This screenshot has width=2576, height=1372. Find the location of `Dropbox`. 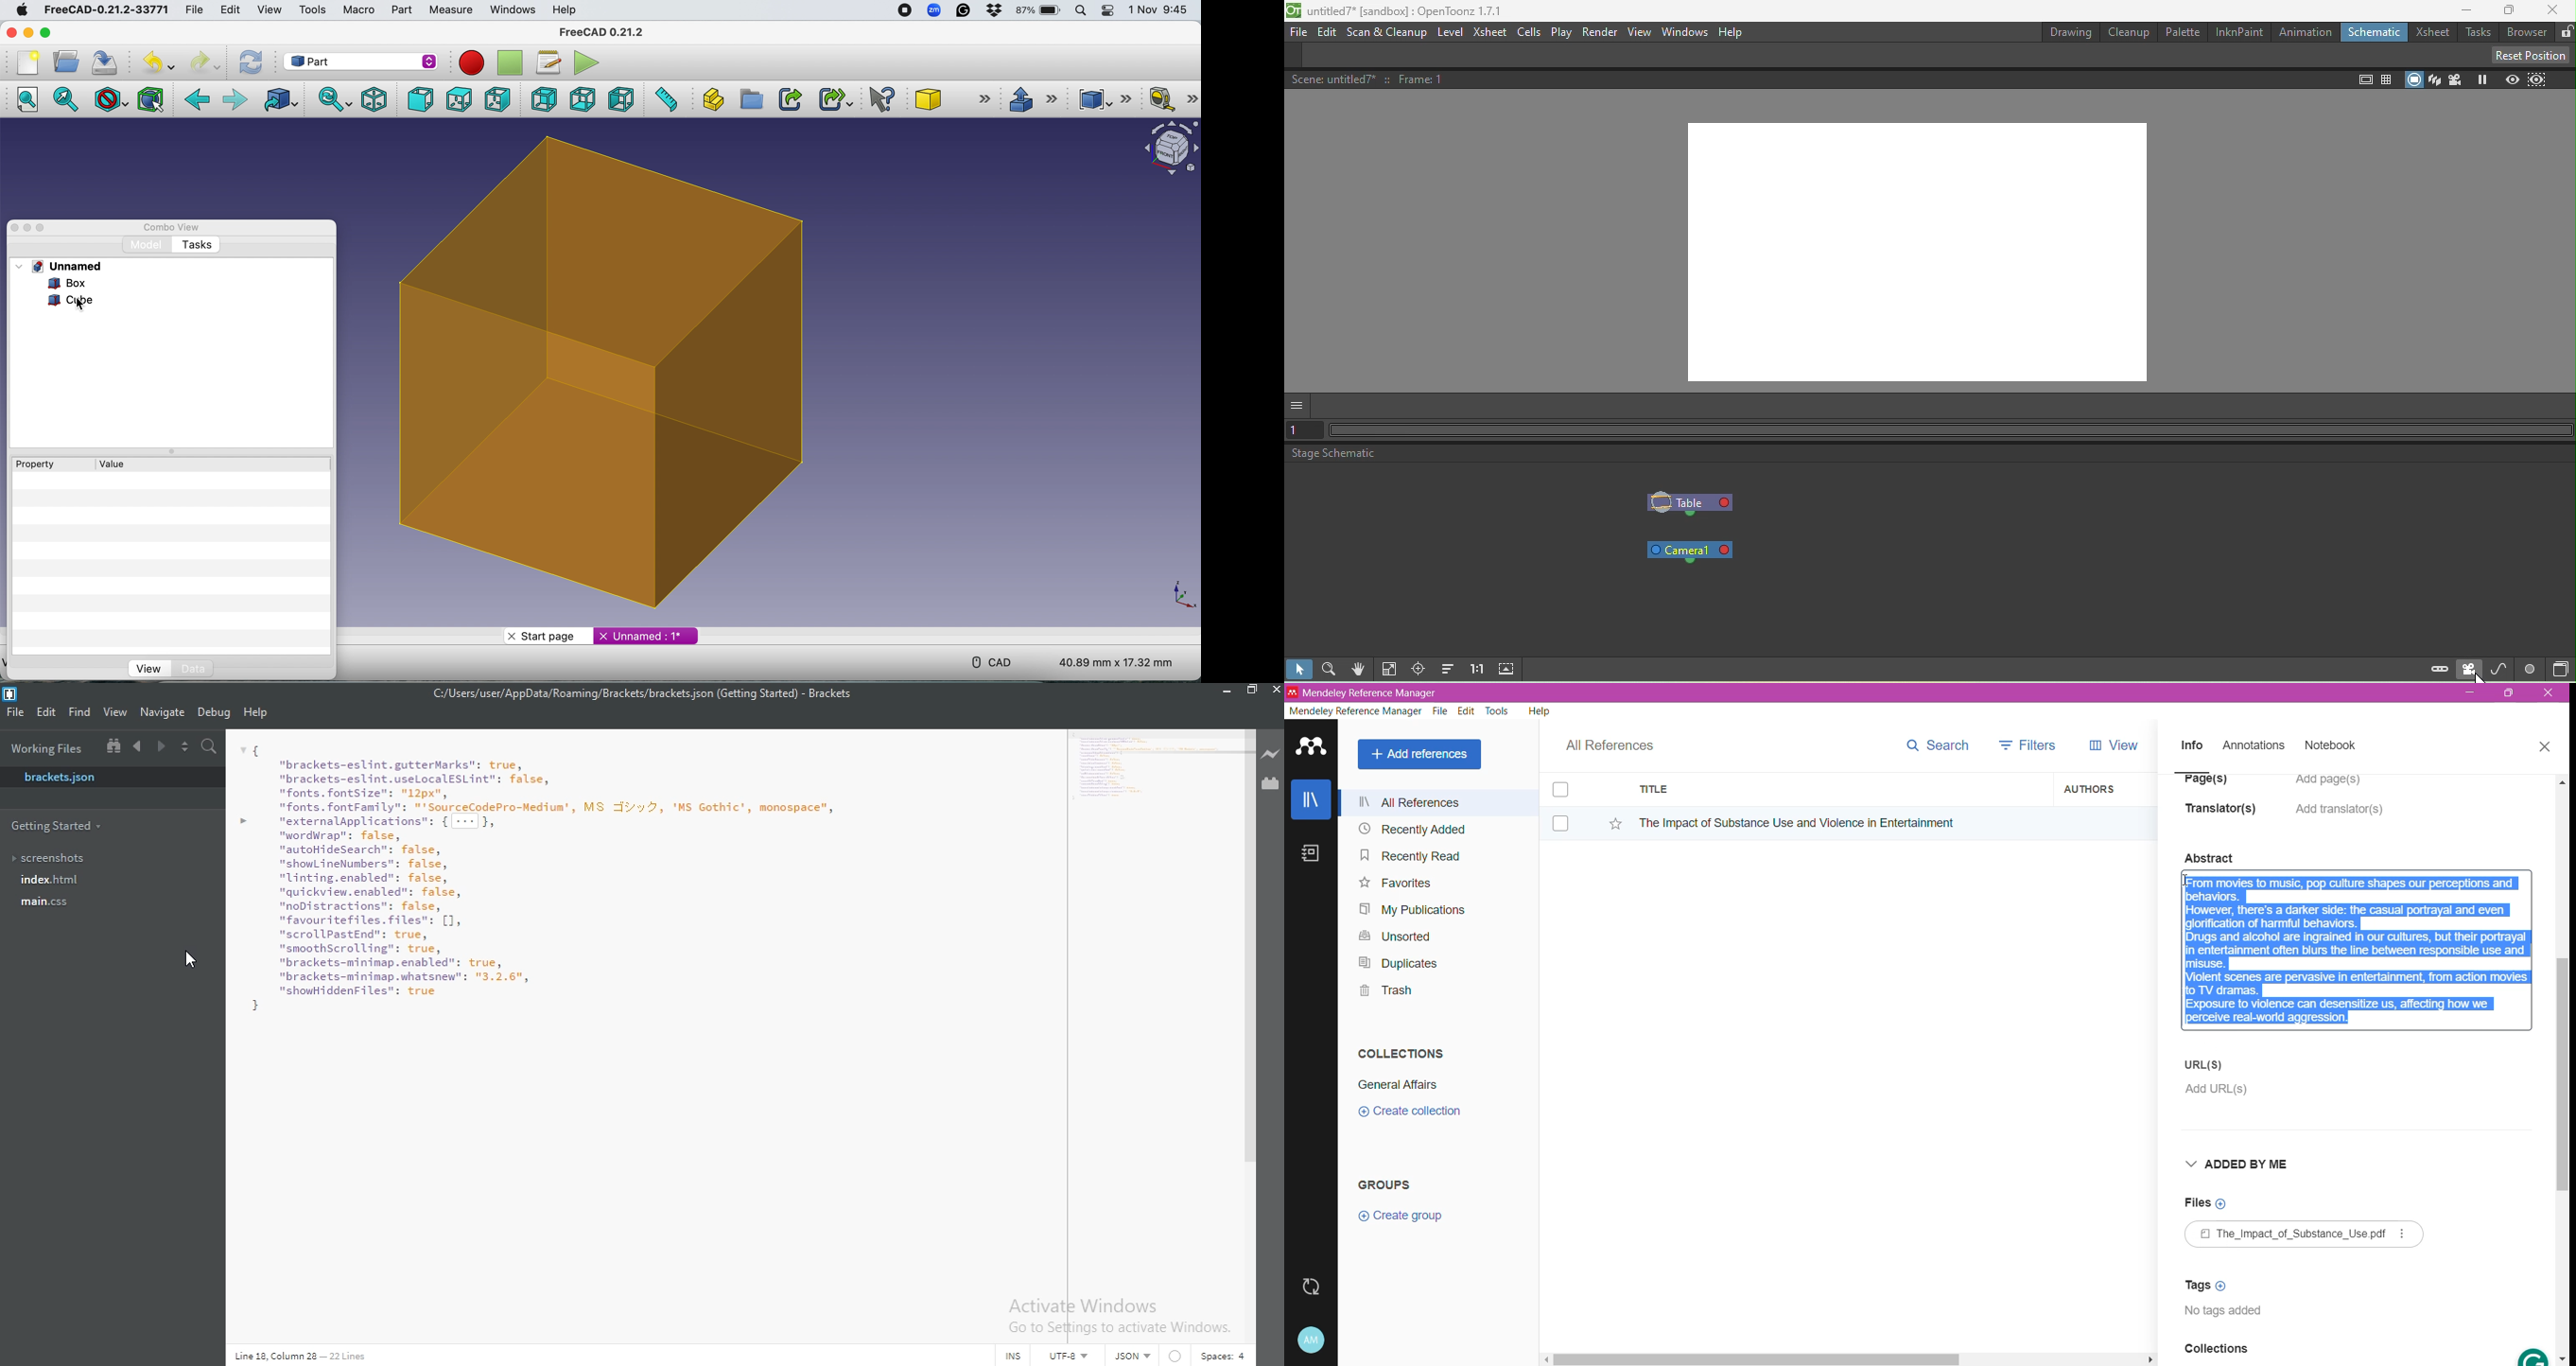

Dropbox is located at coordinates (995, 12).